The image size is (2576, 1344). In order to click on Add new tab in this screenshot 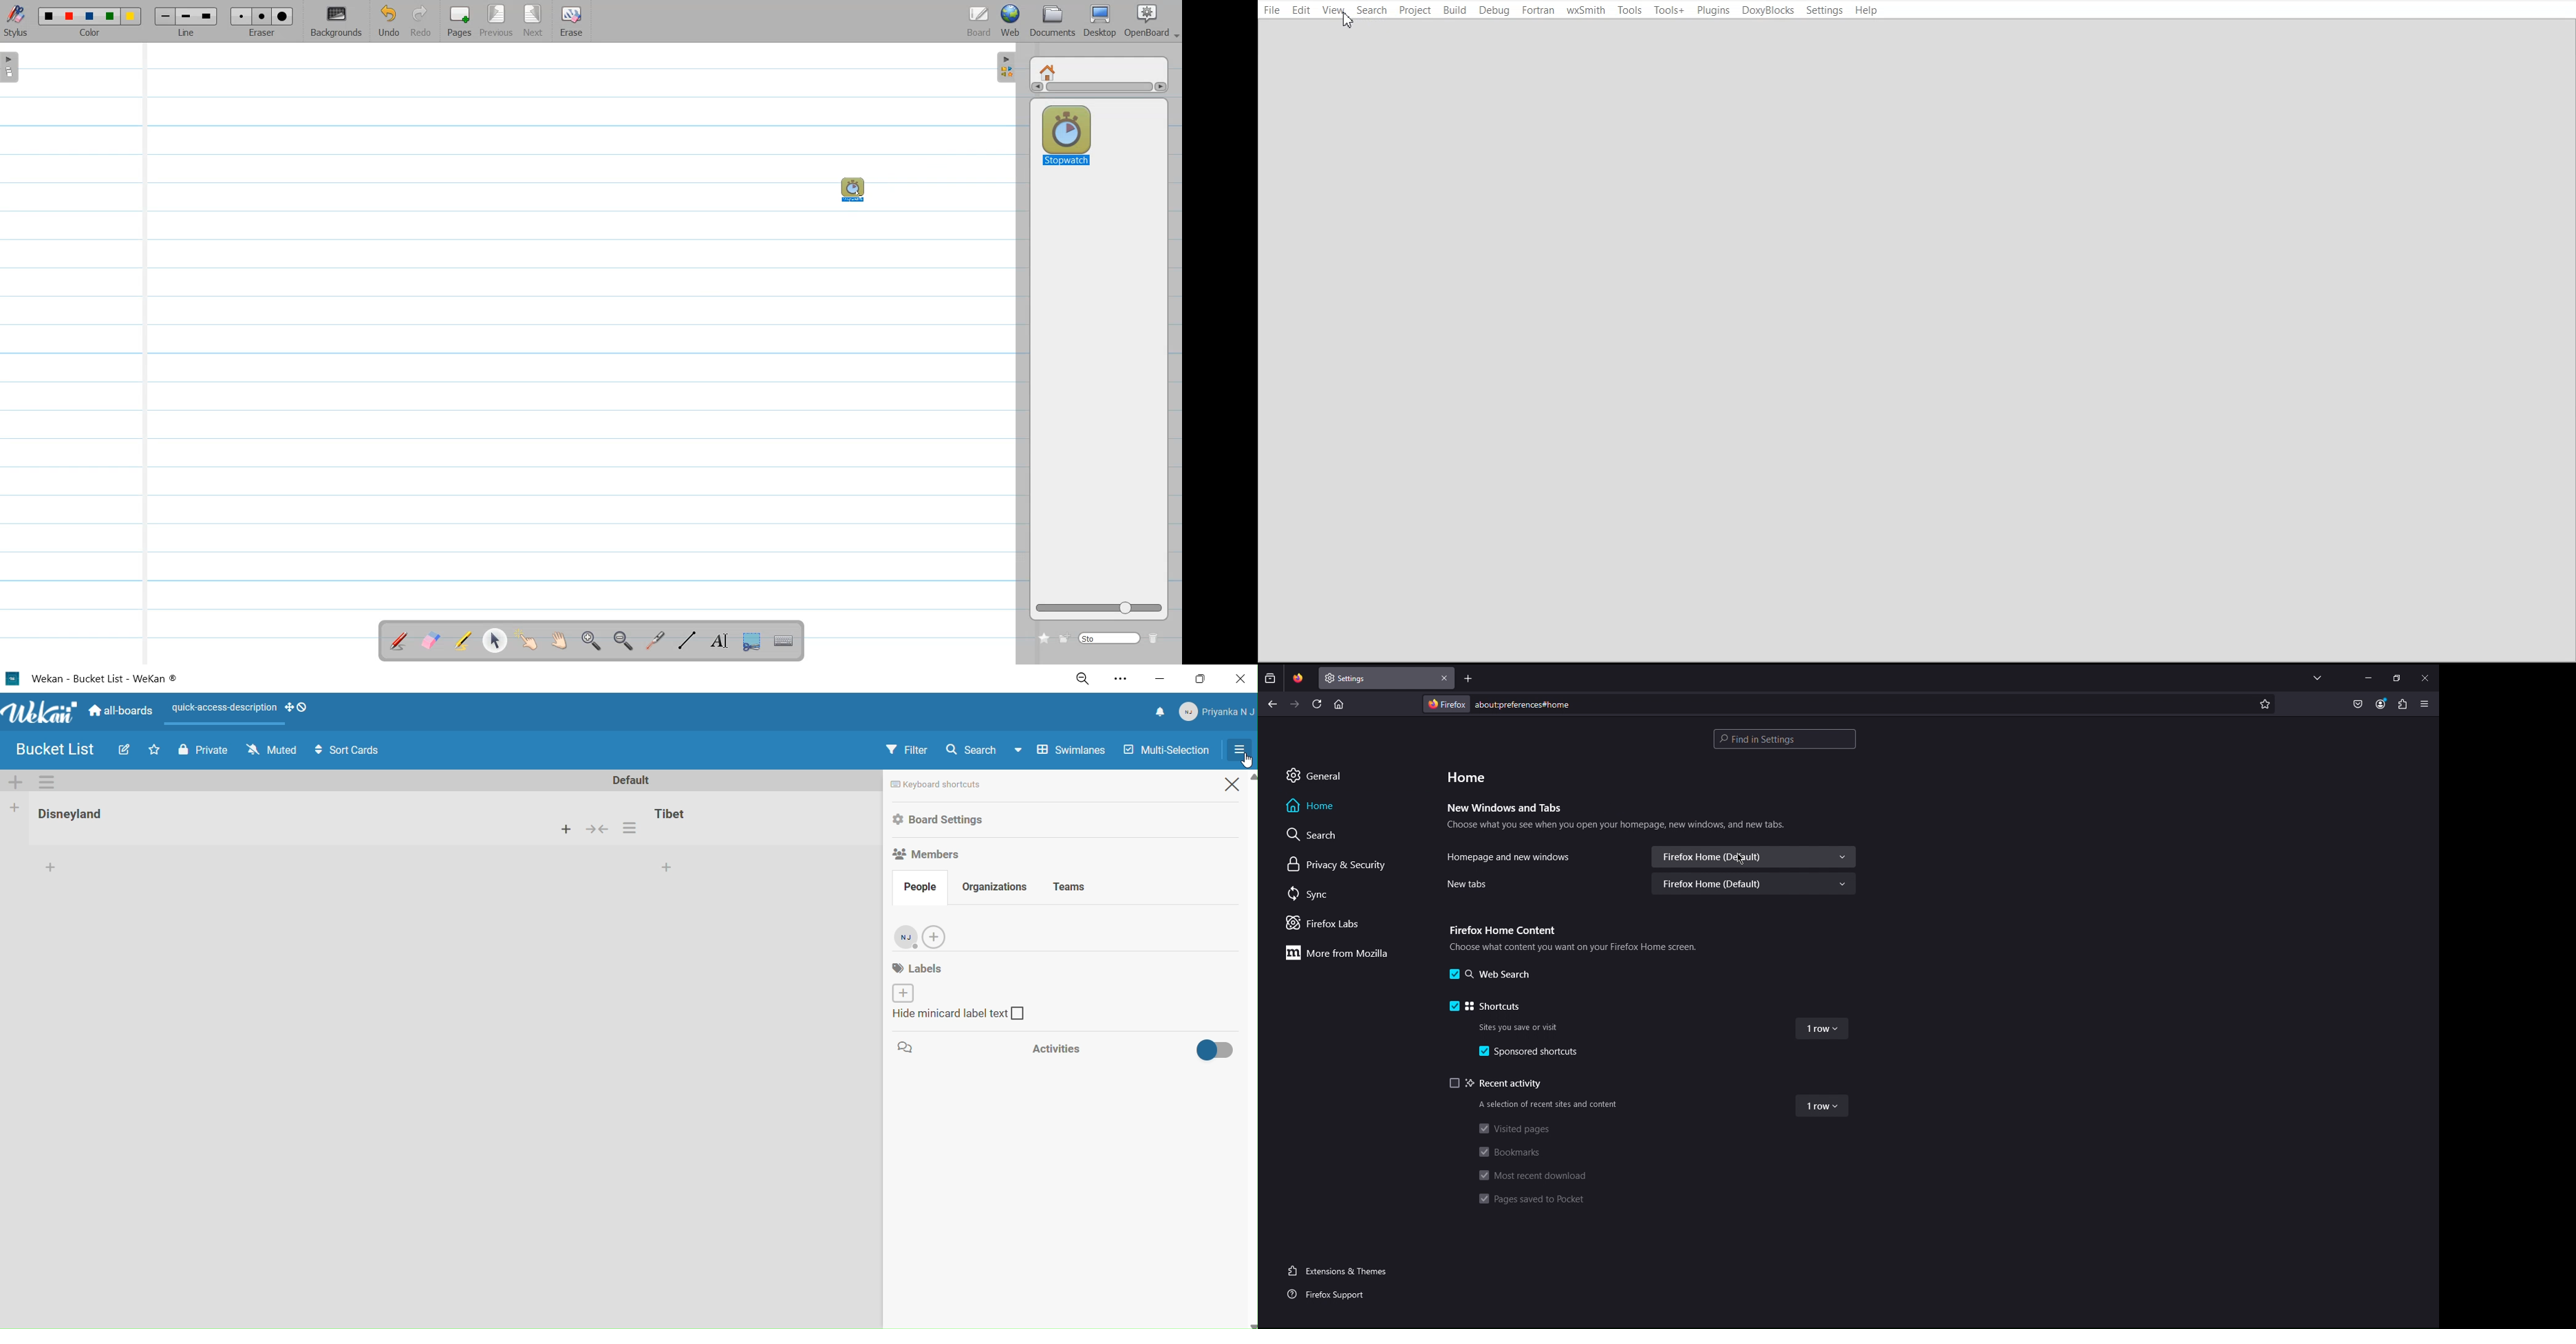, I will do `click(1469, 678)`.